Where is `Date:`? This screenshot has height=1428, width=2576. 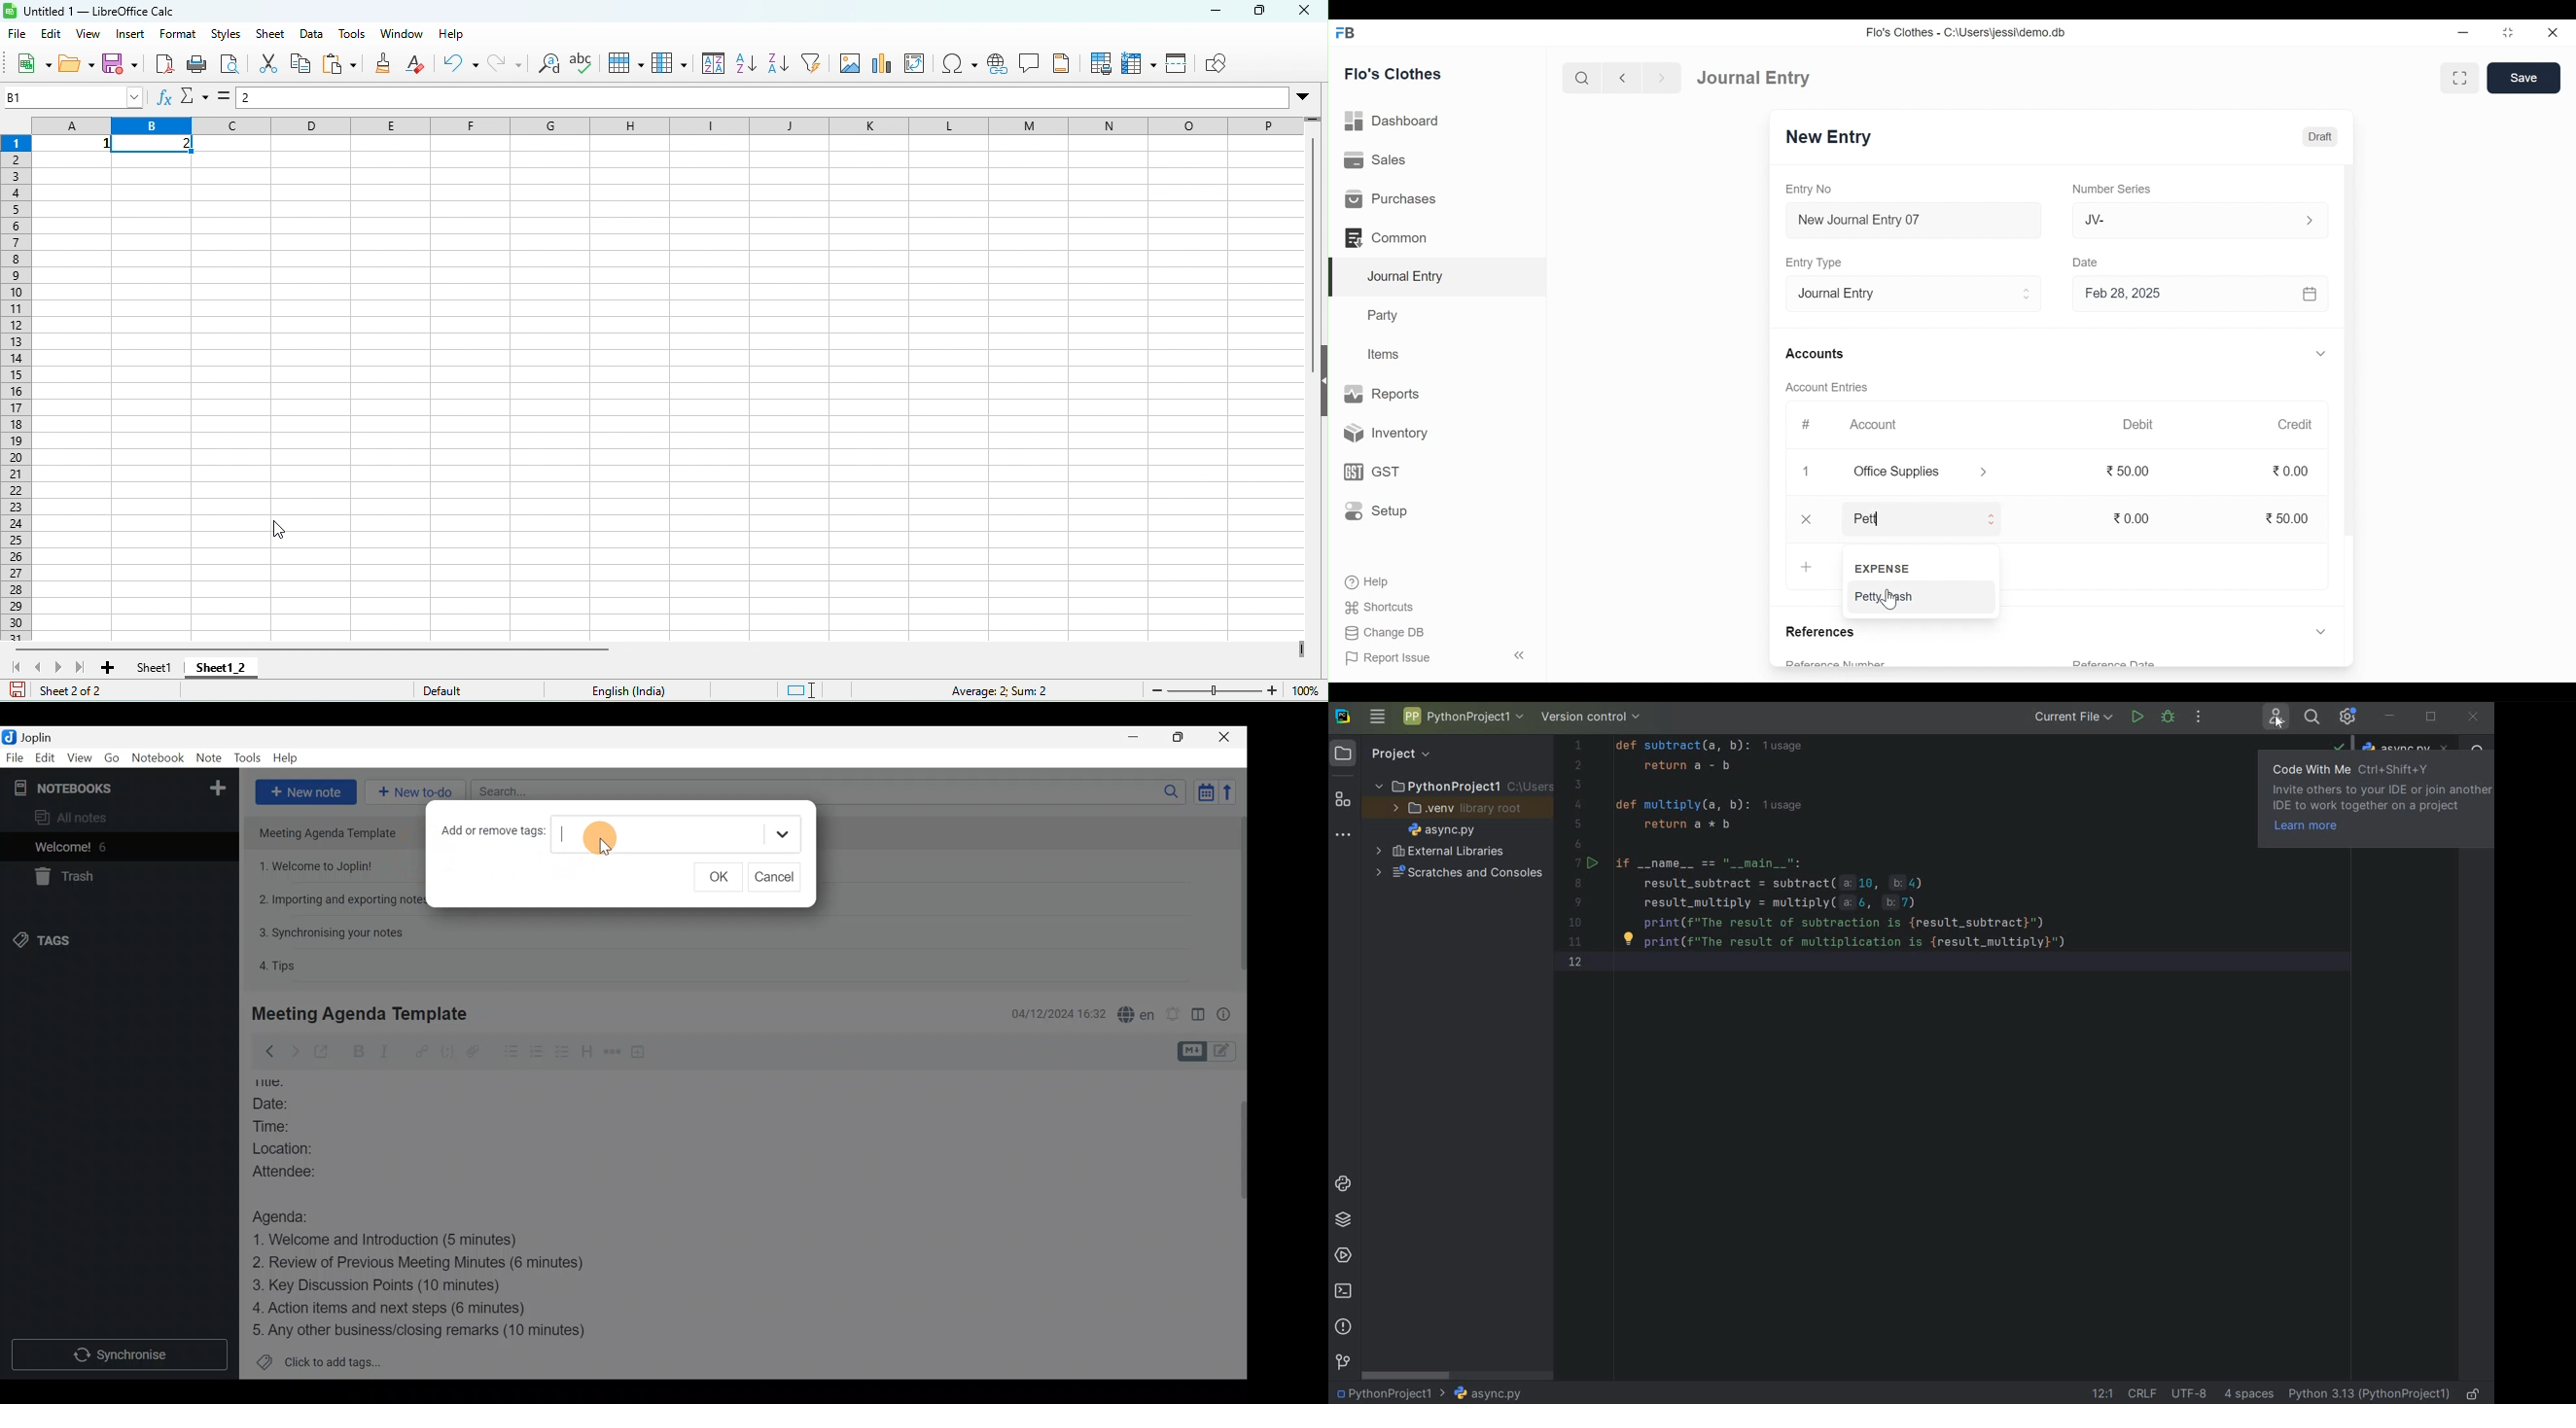
Date: is located at coordinates (286, 1105).